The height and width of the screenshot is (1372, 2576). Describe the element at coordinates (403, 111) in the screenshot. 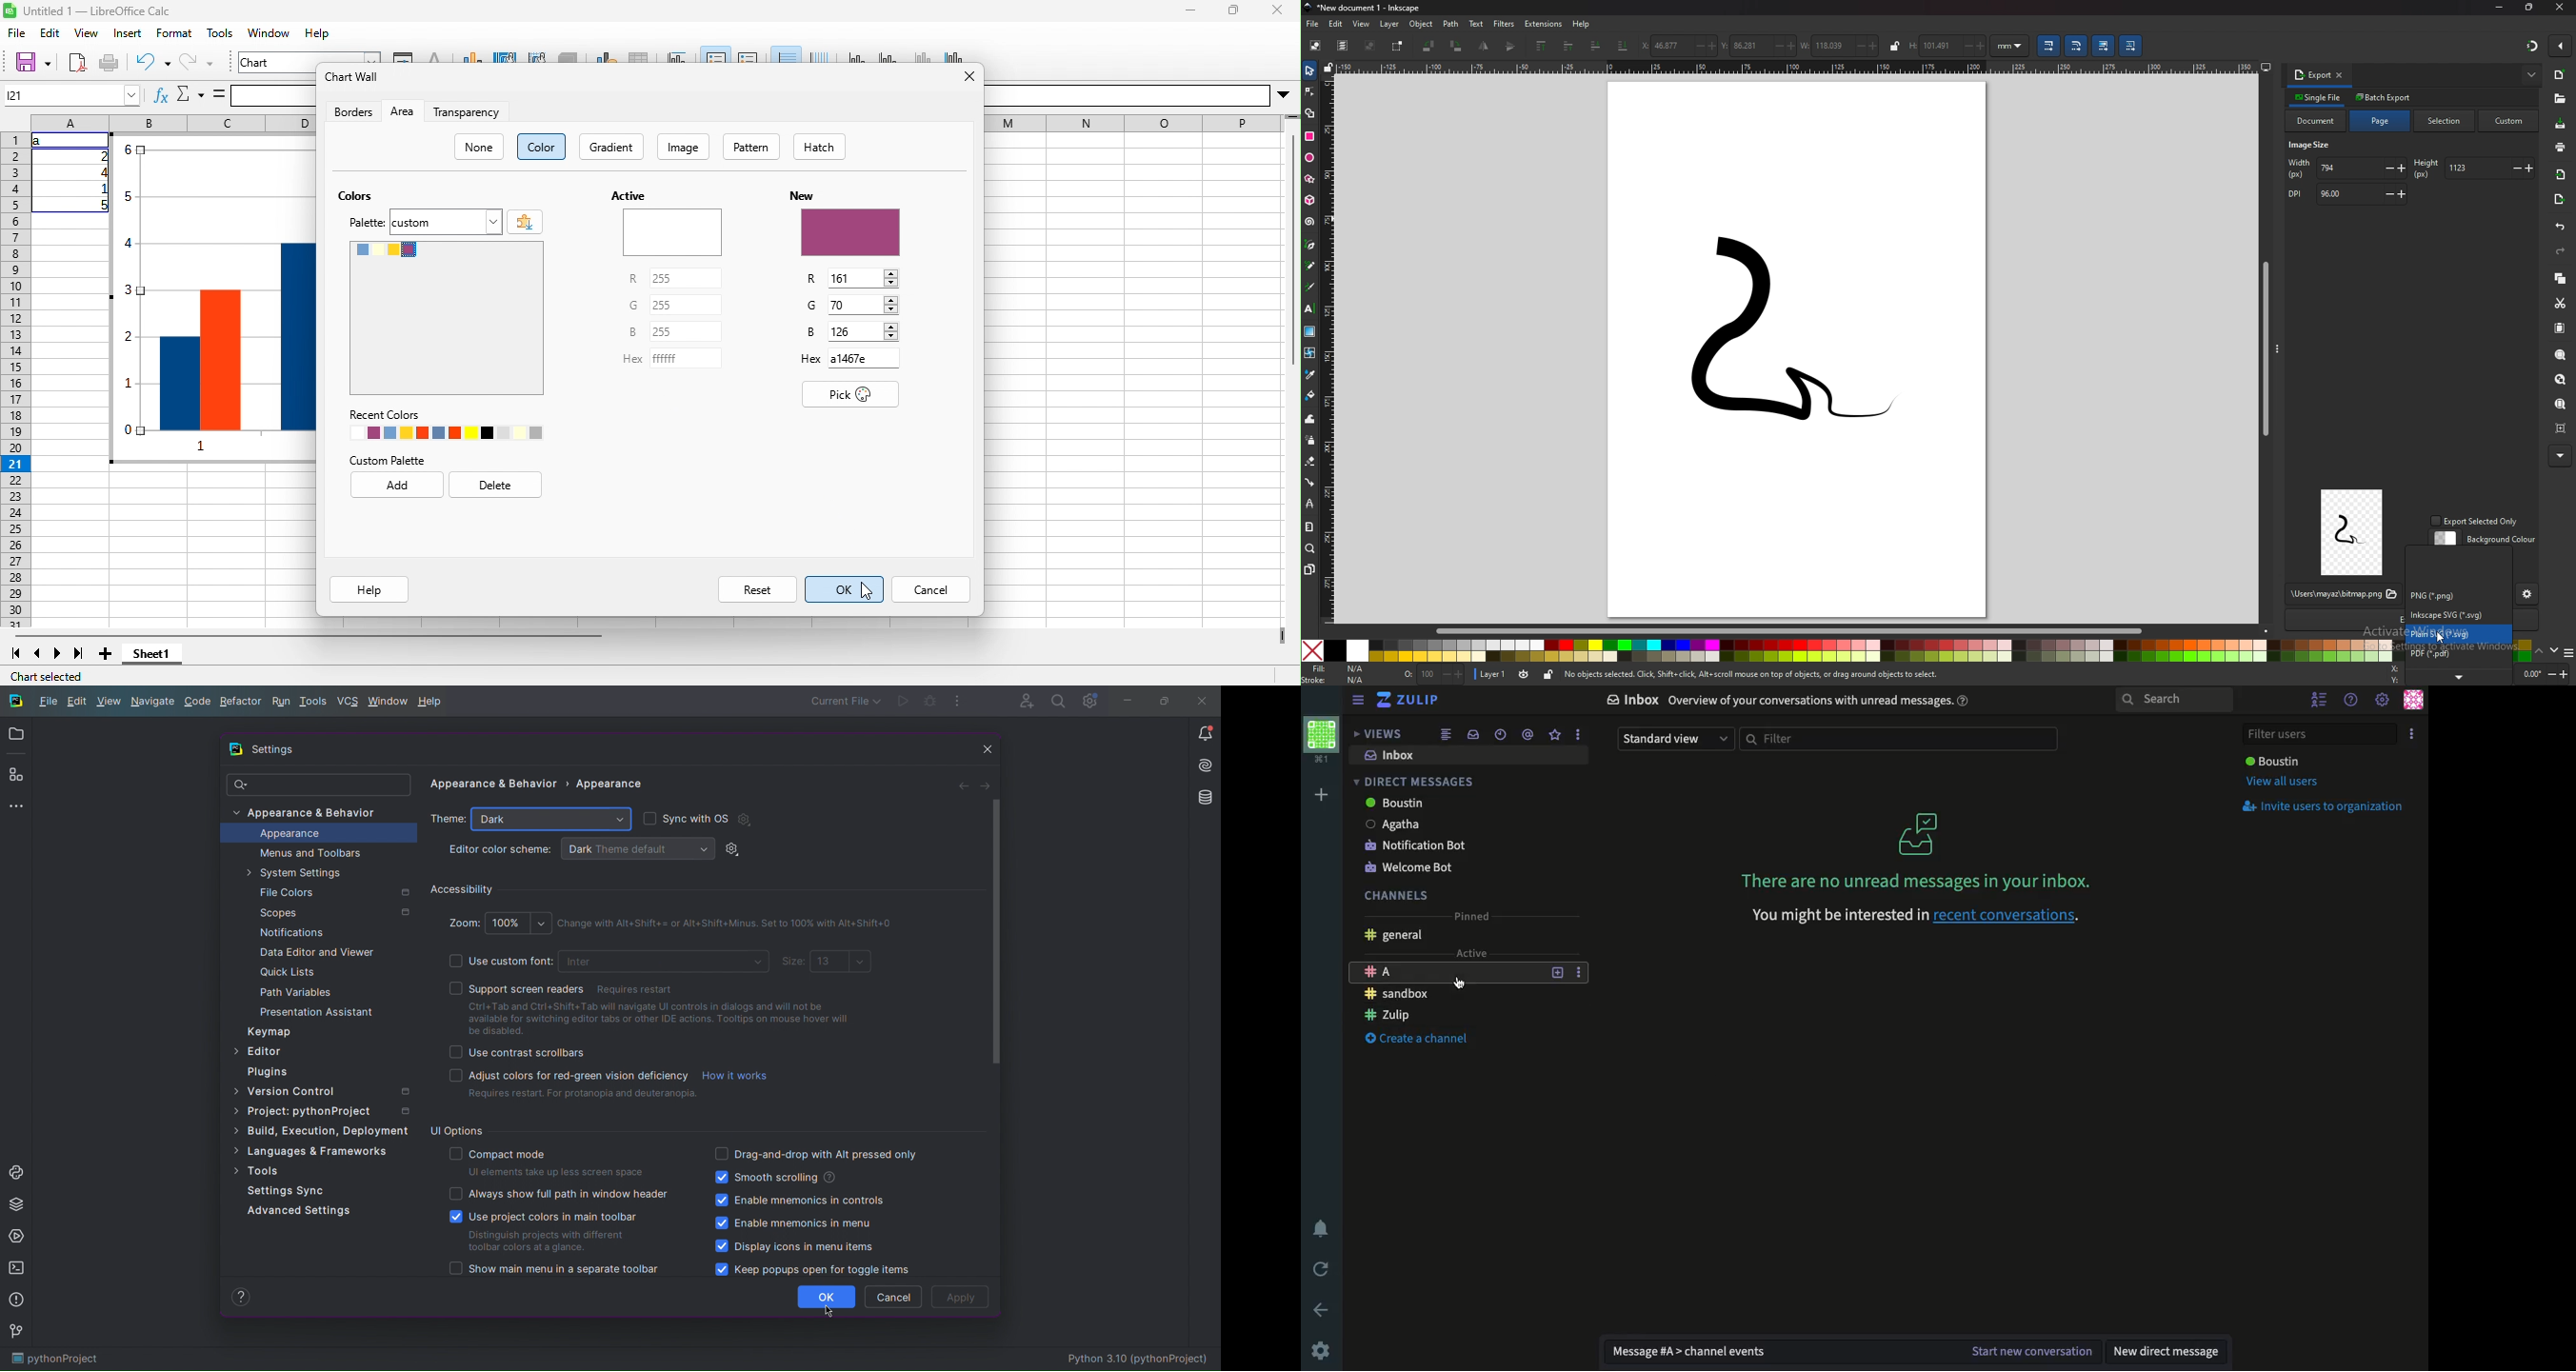

I see `area` at that location.